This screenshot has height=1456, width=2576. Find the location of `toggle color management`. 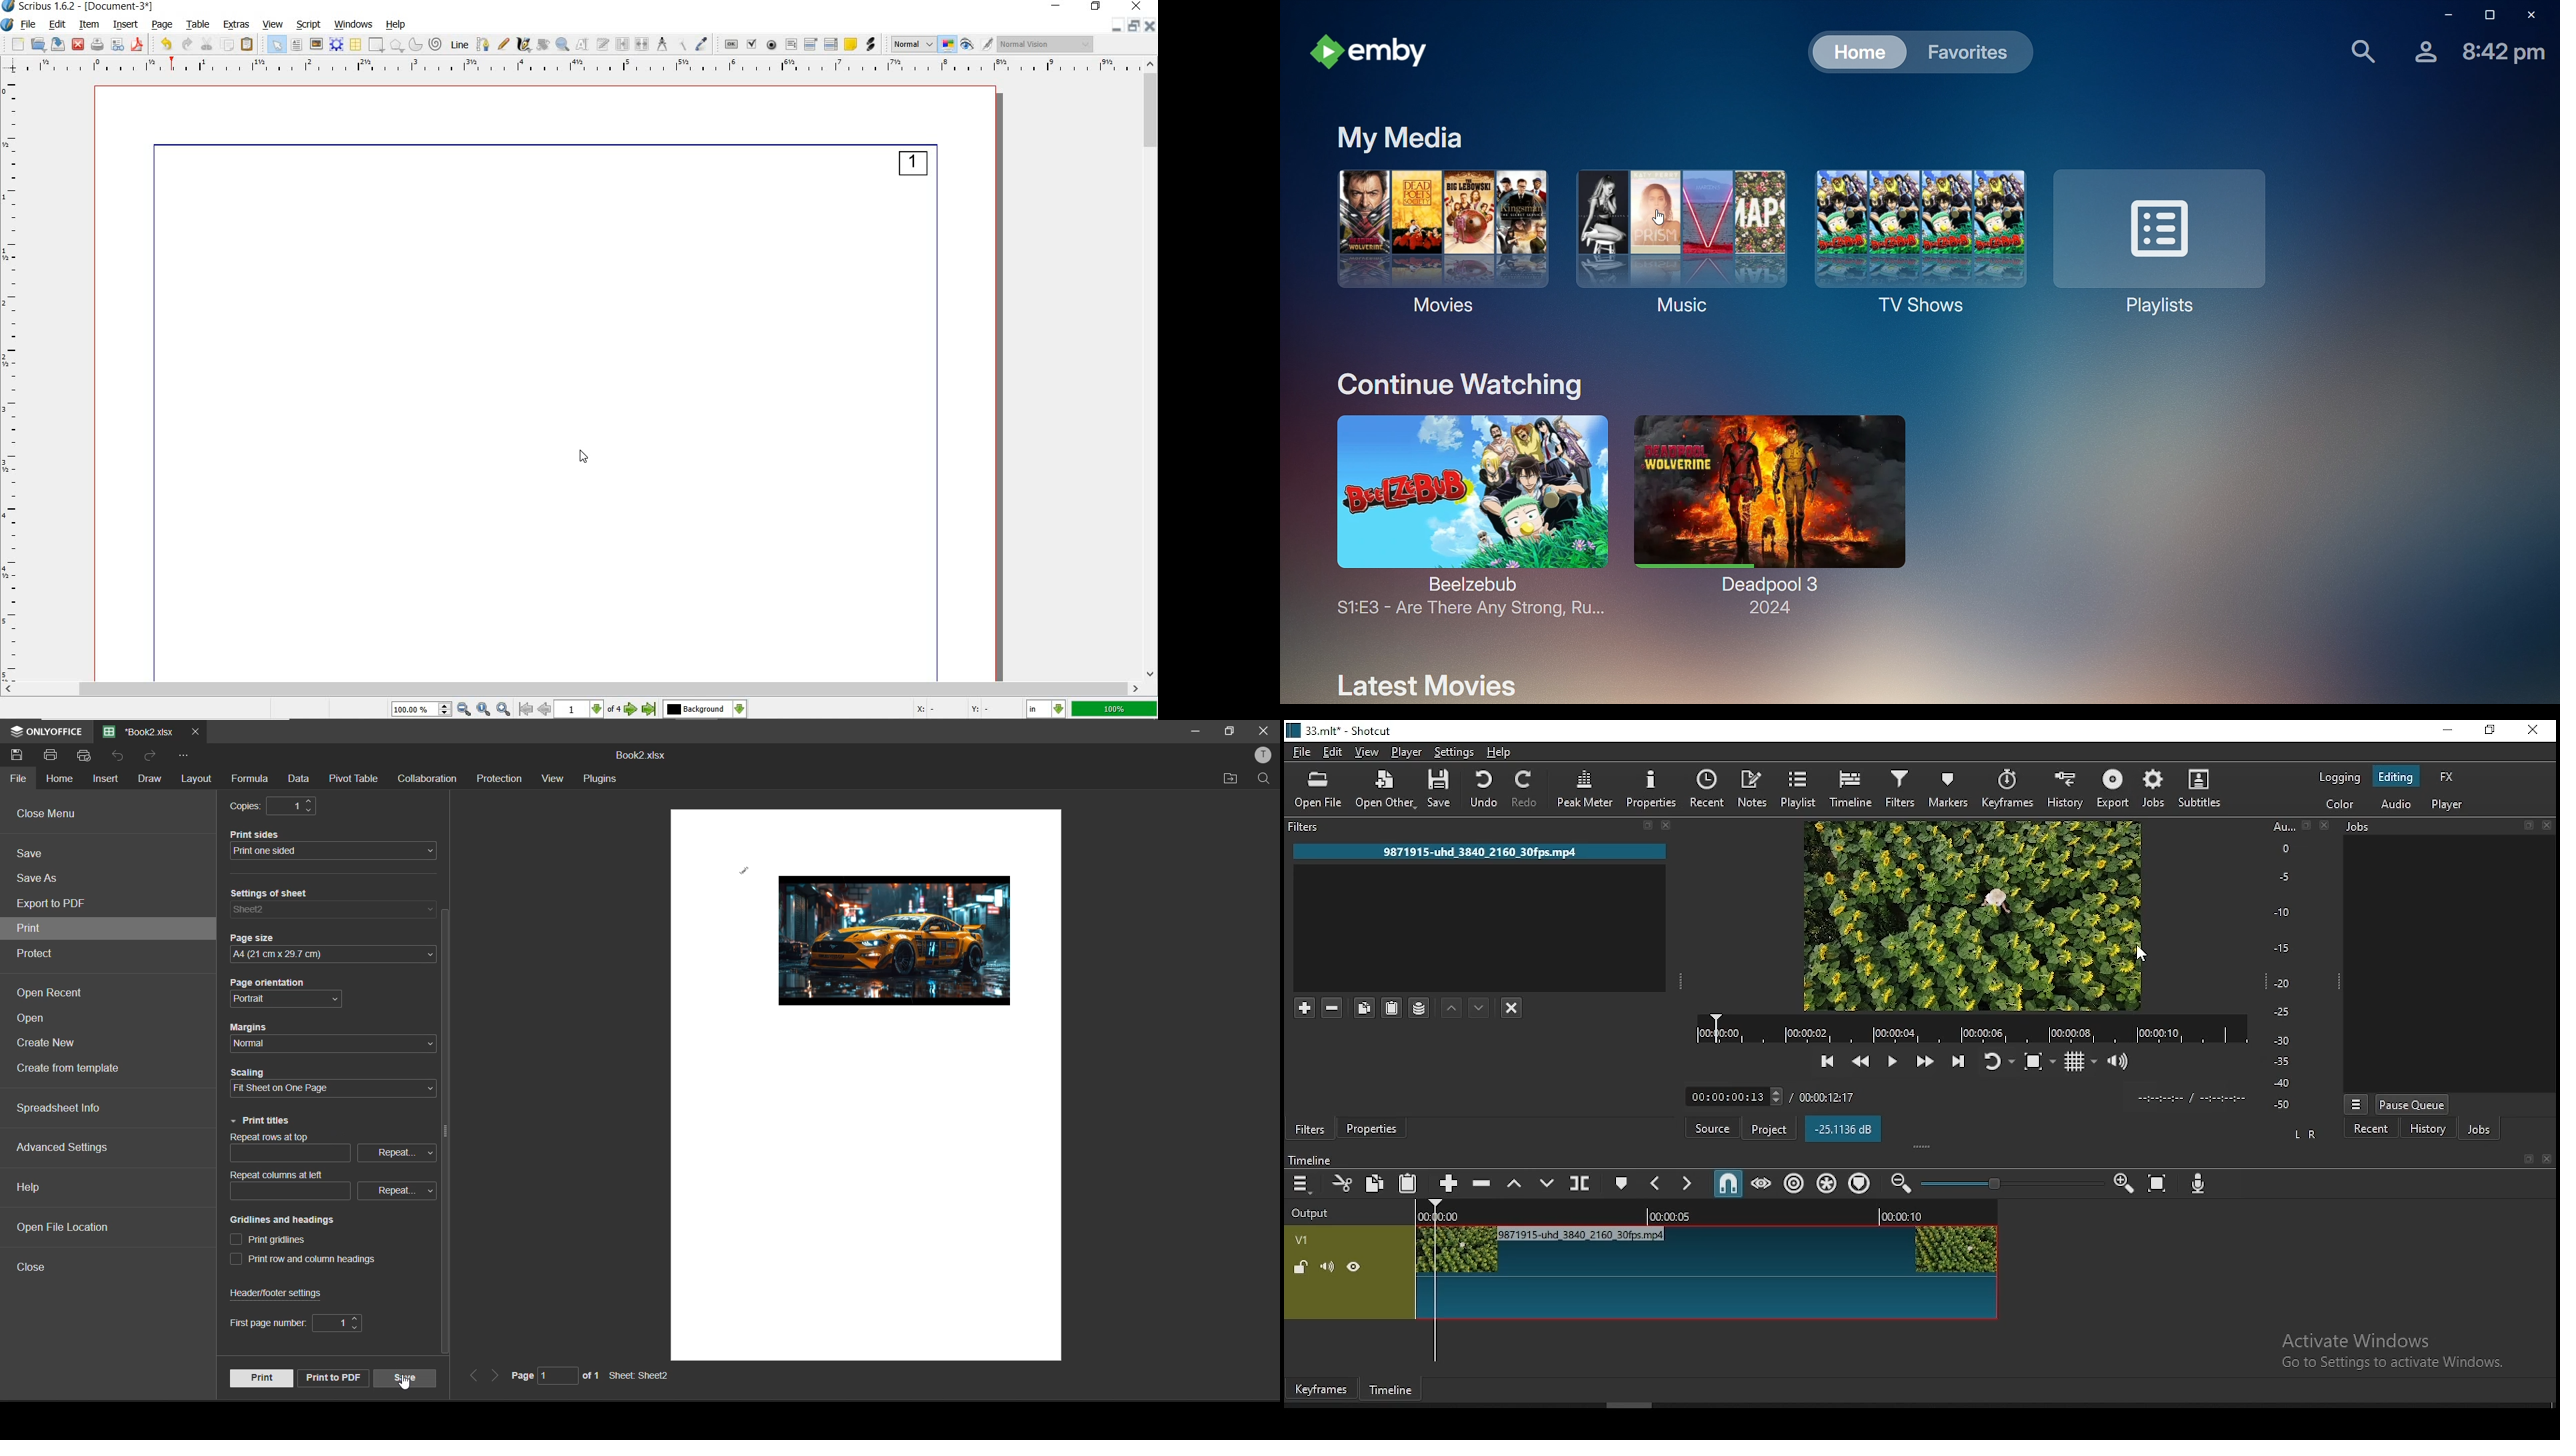

toggle color management is located at coordinates (948, 45).